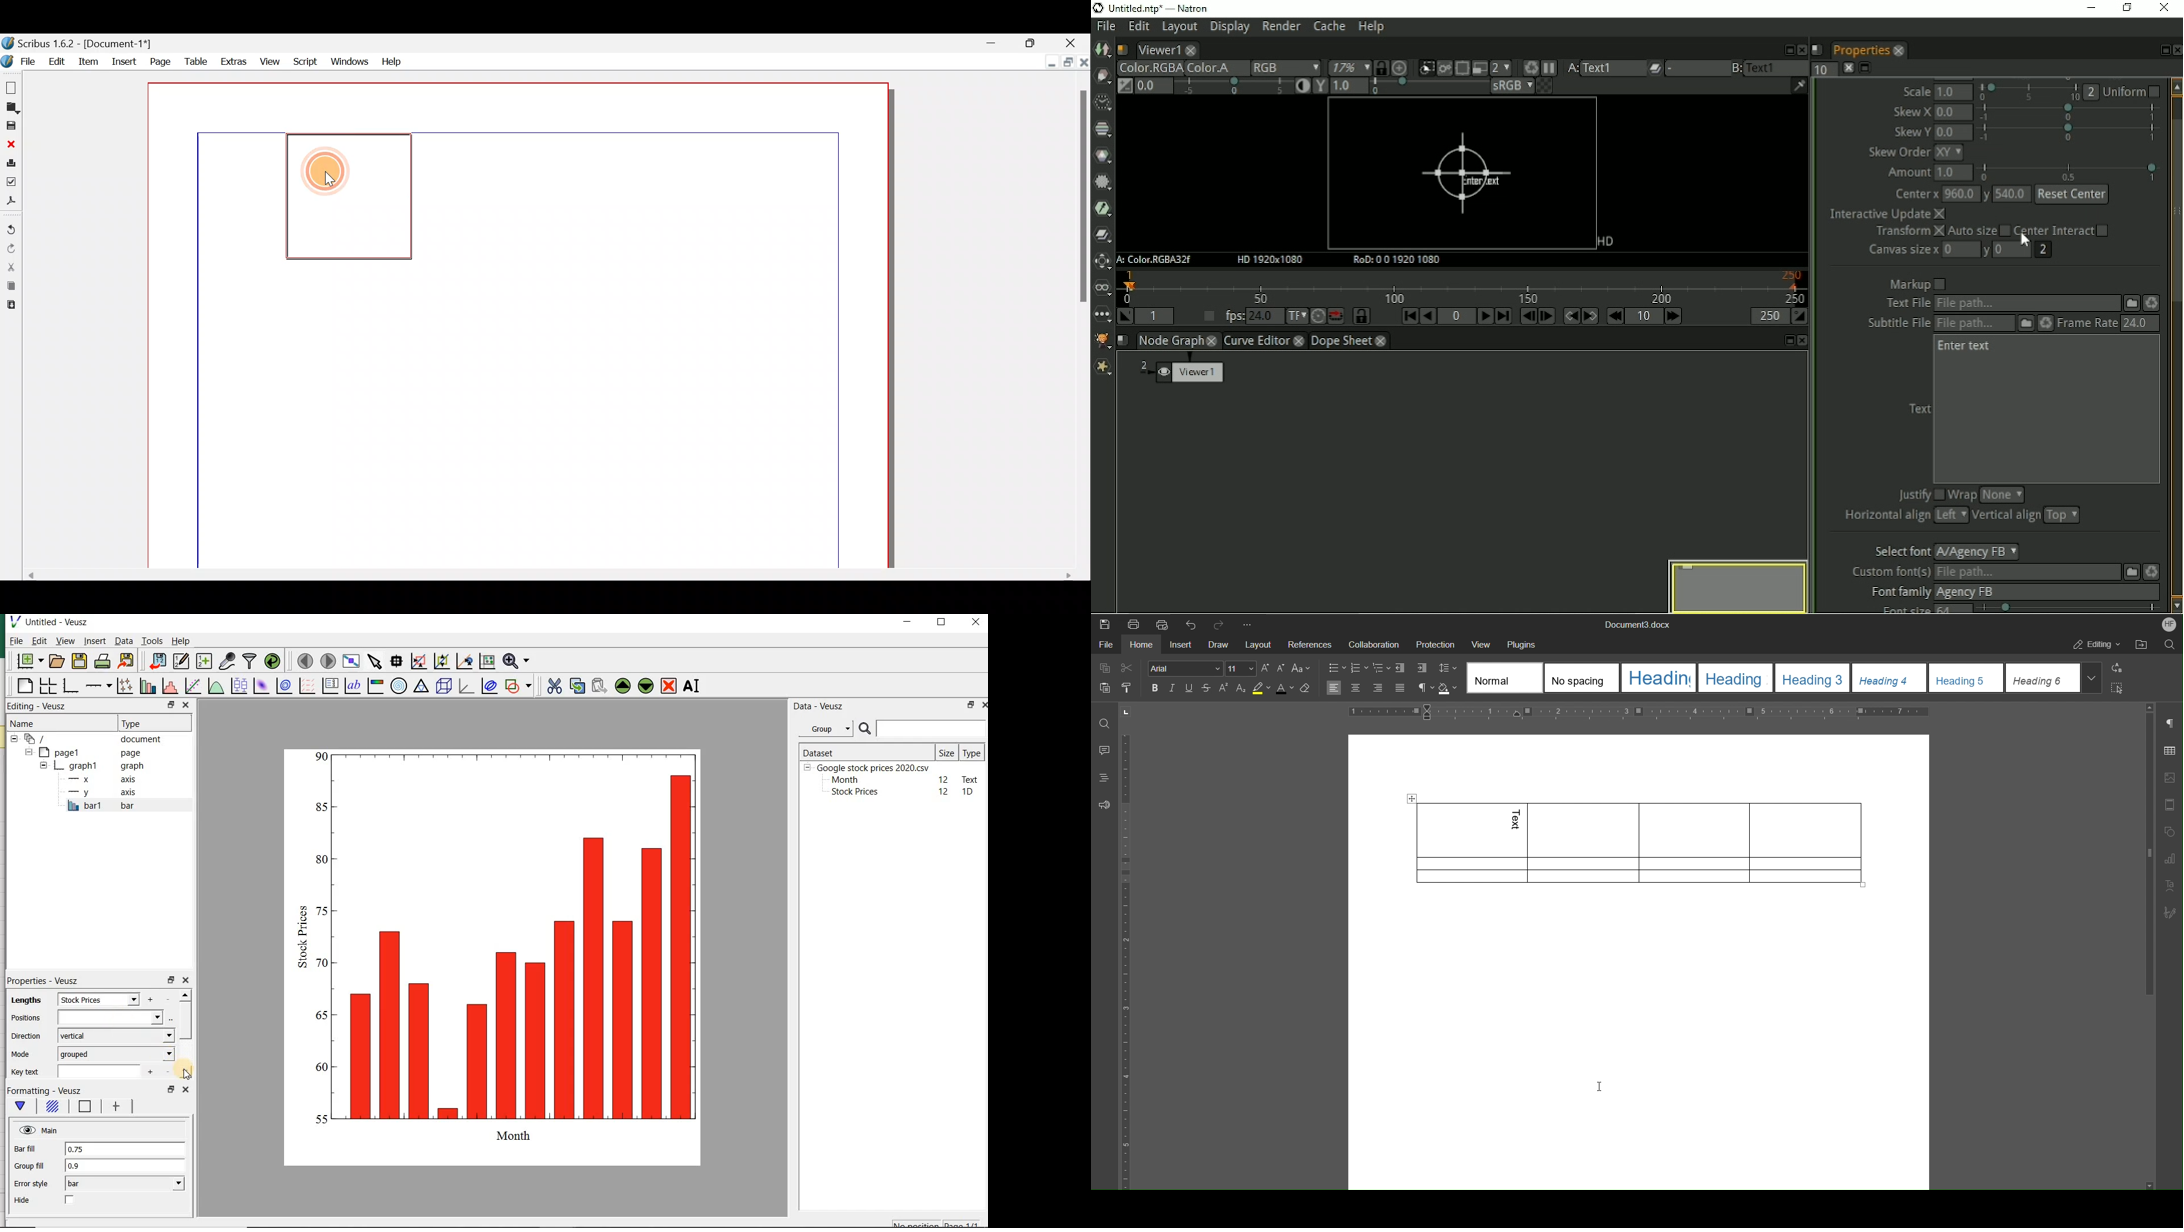  Describe the element at coordinates (1447, 669) in the screenshot. I see `Line Spacing` at that location.